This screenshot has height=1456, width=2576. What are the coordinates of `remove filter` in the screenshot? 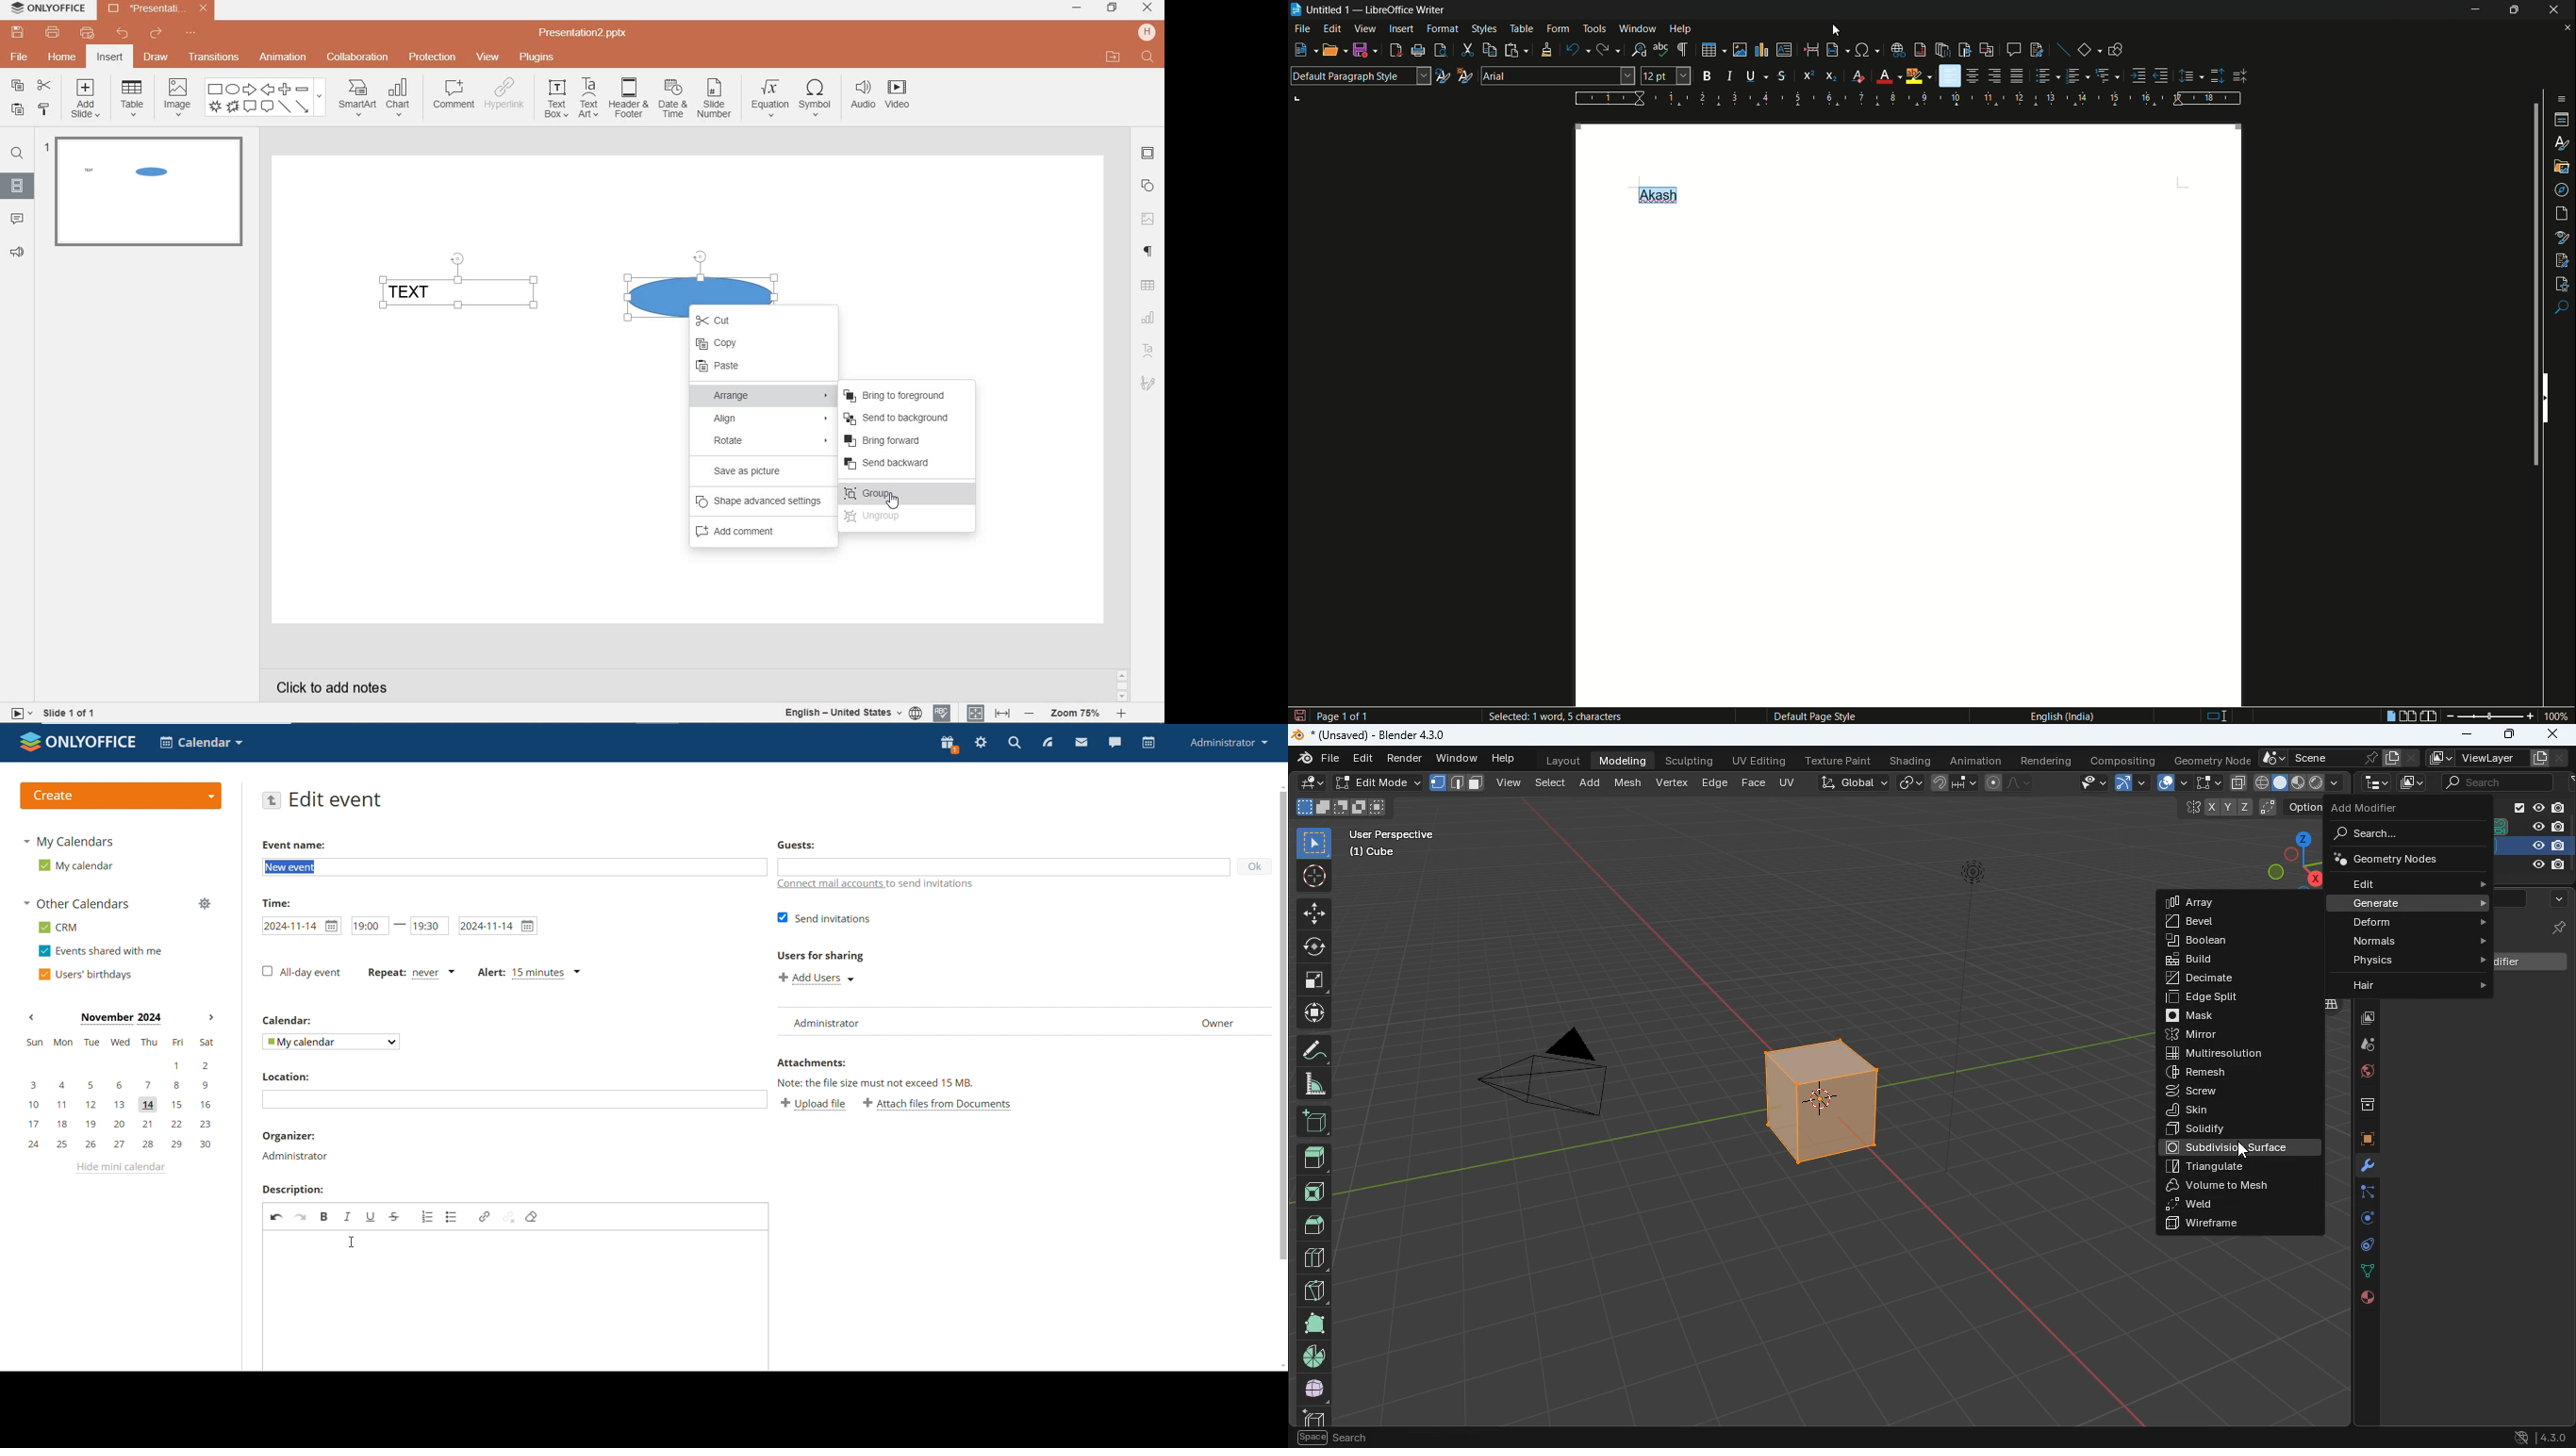 It's located at (533, 1218).